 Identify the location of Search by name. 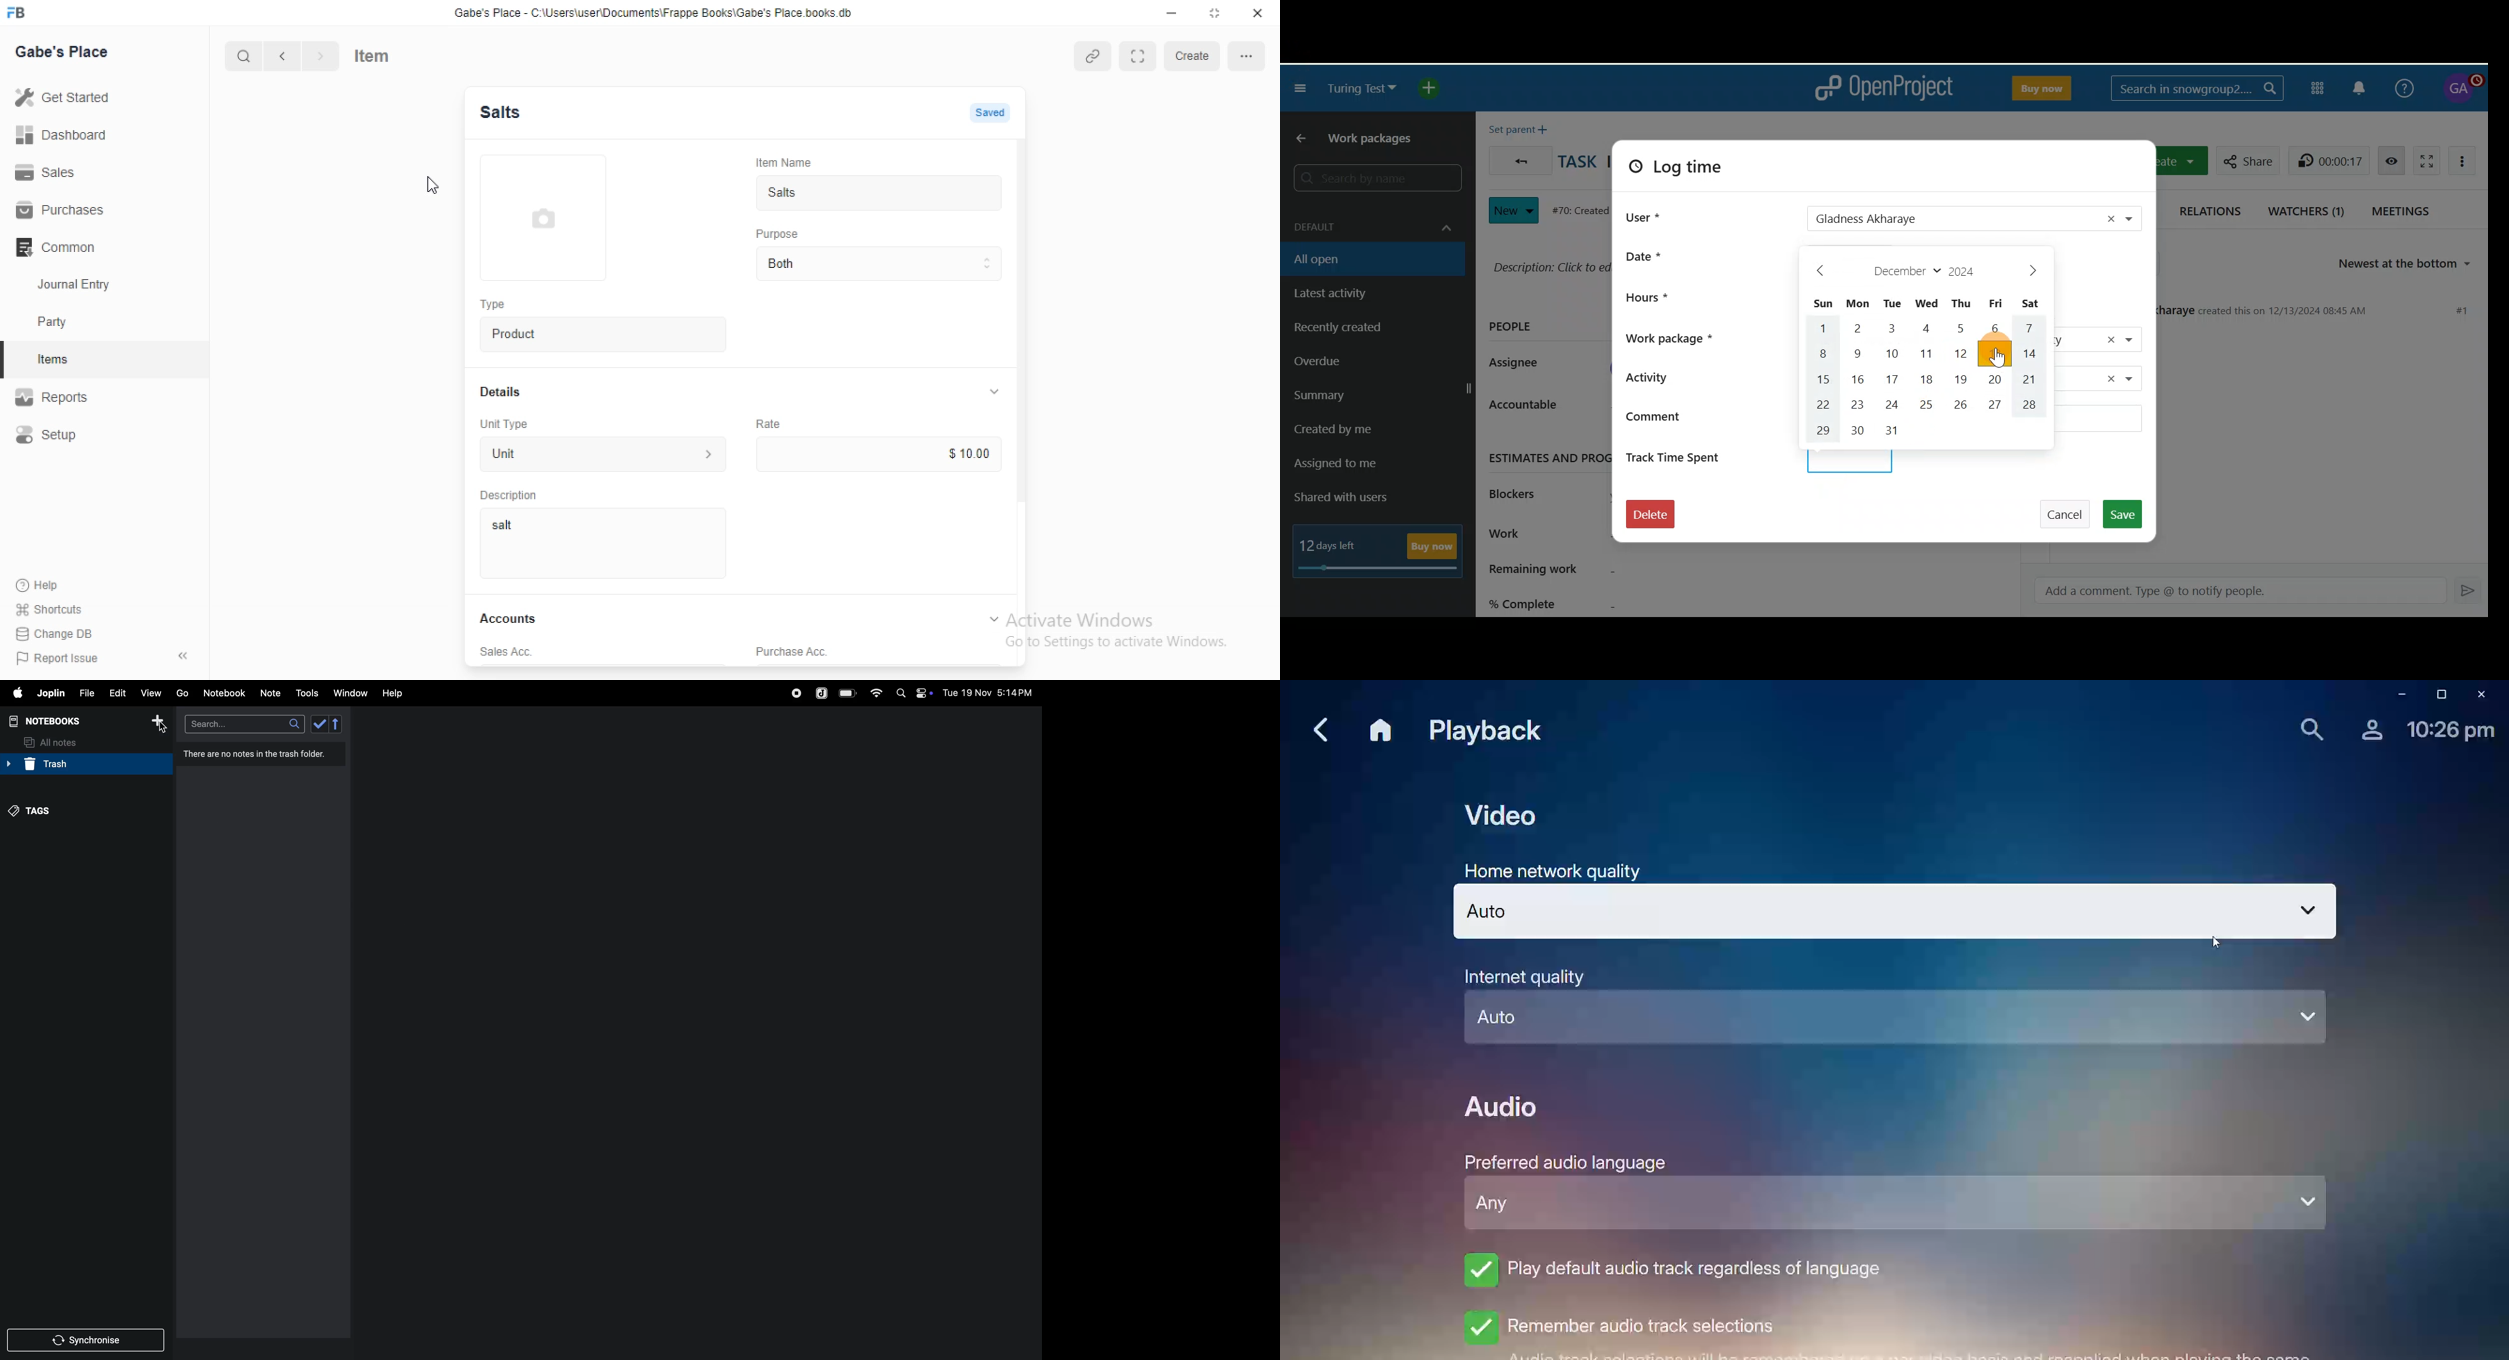
(1374, 179).